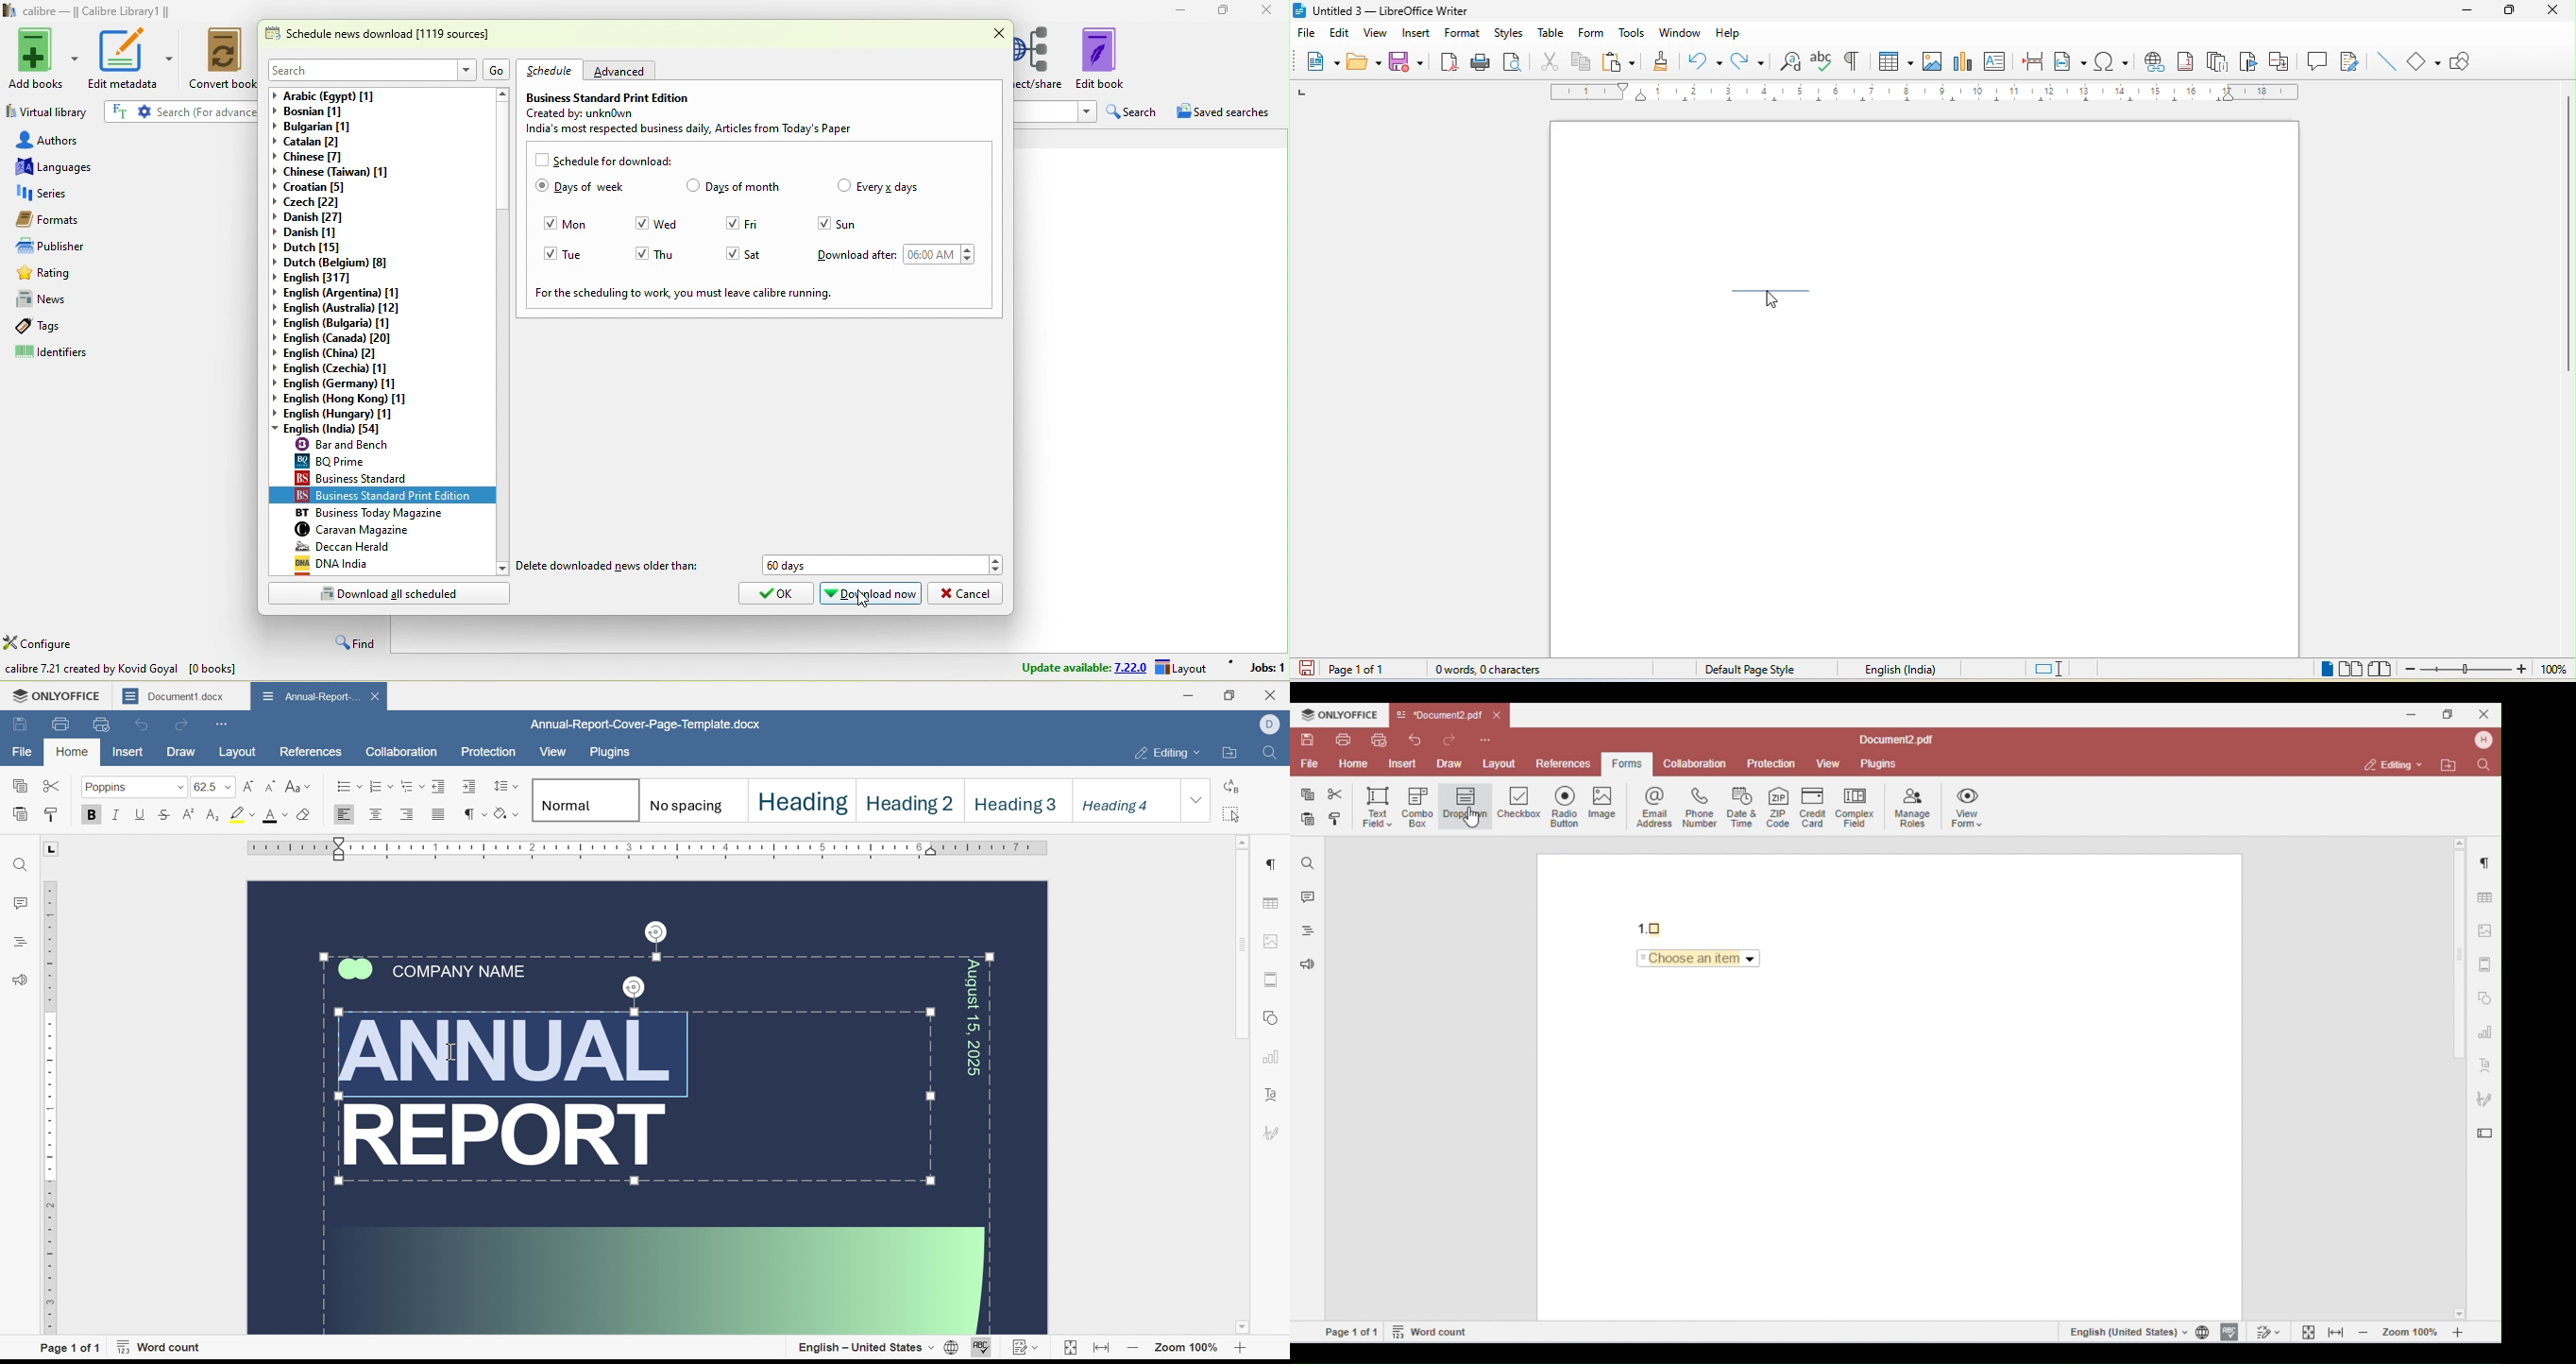  Describe the element at coordinates (132, 167) in the screenshot. I see `languages` at that location.